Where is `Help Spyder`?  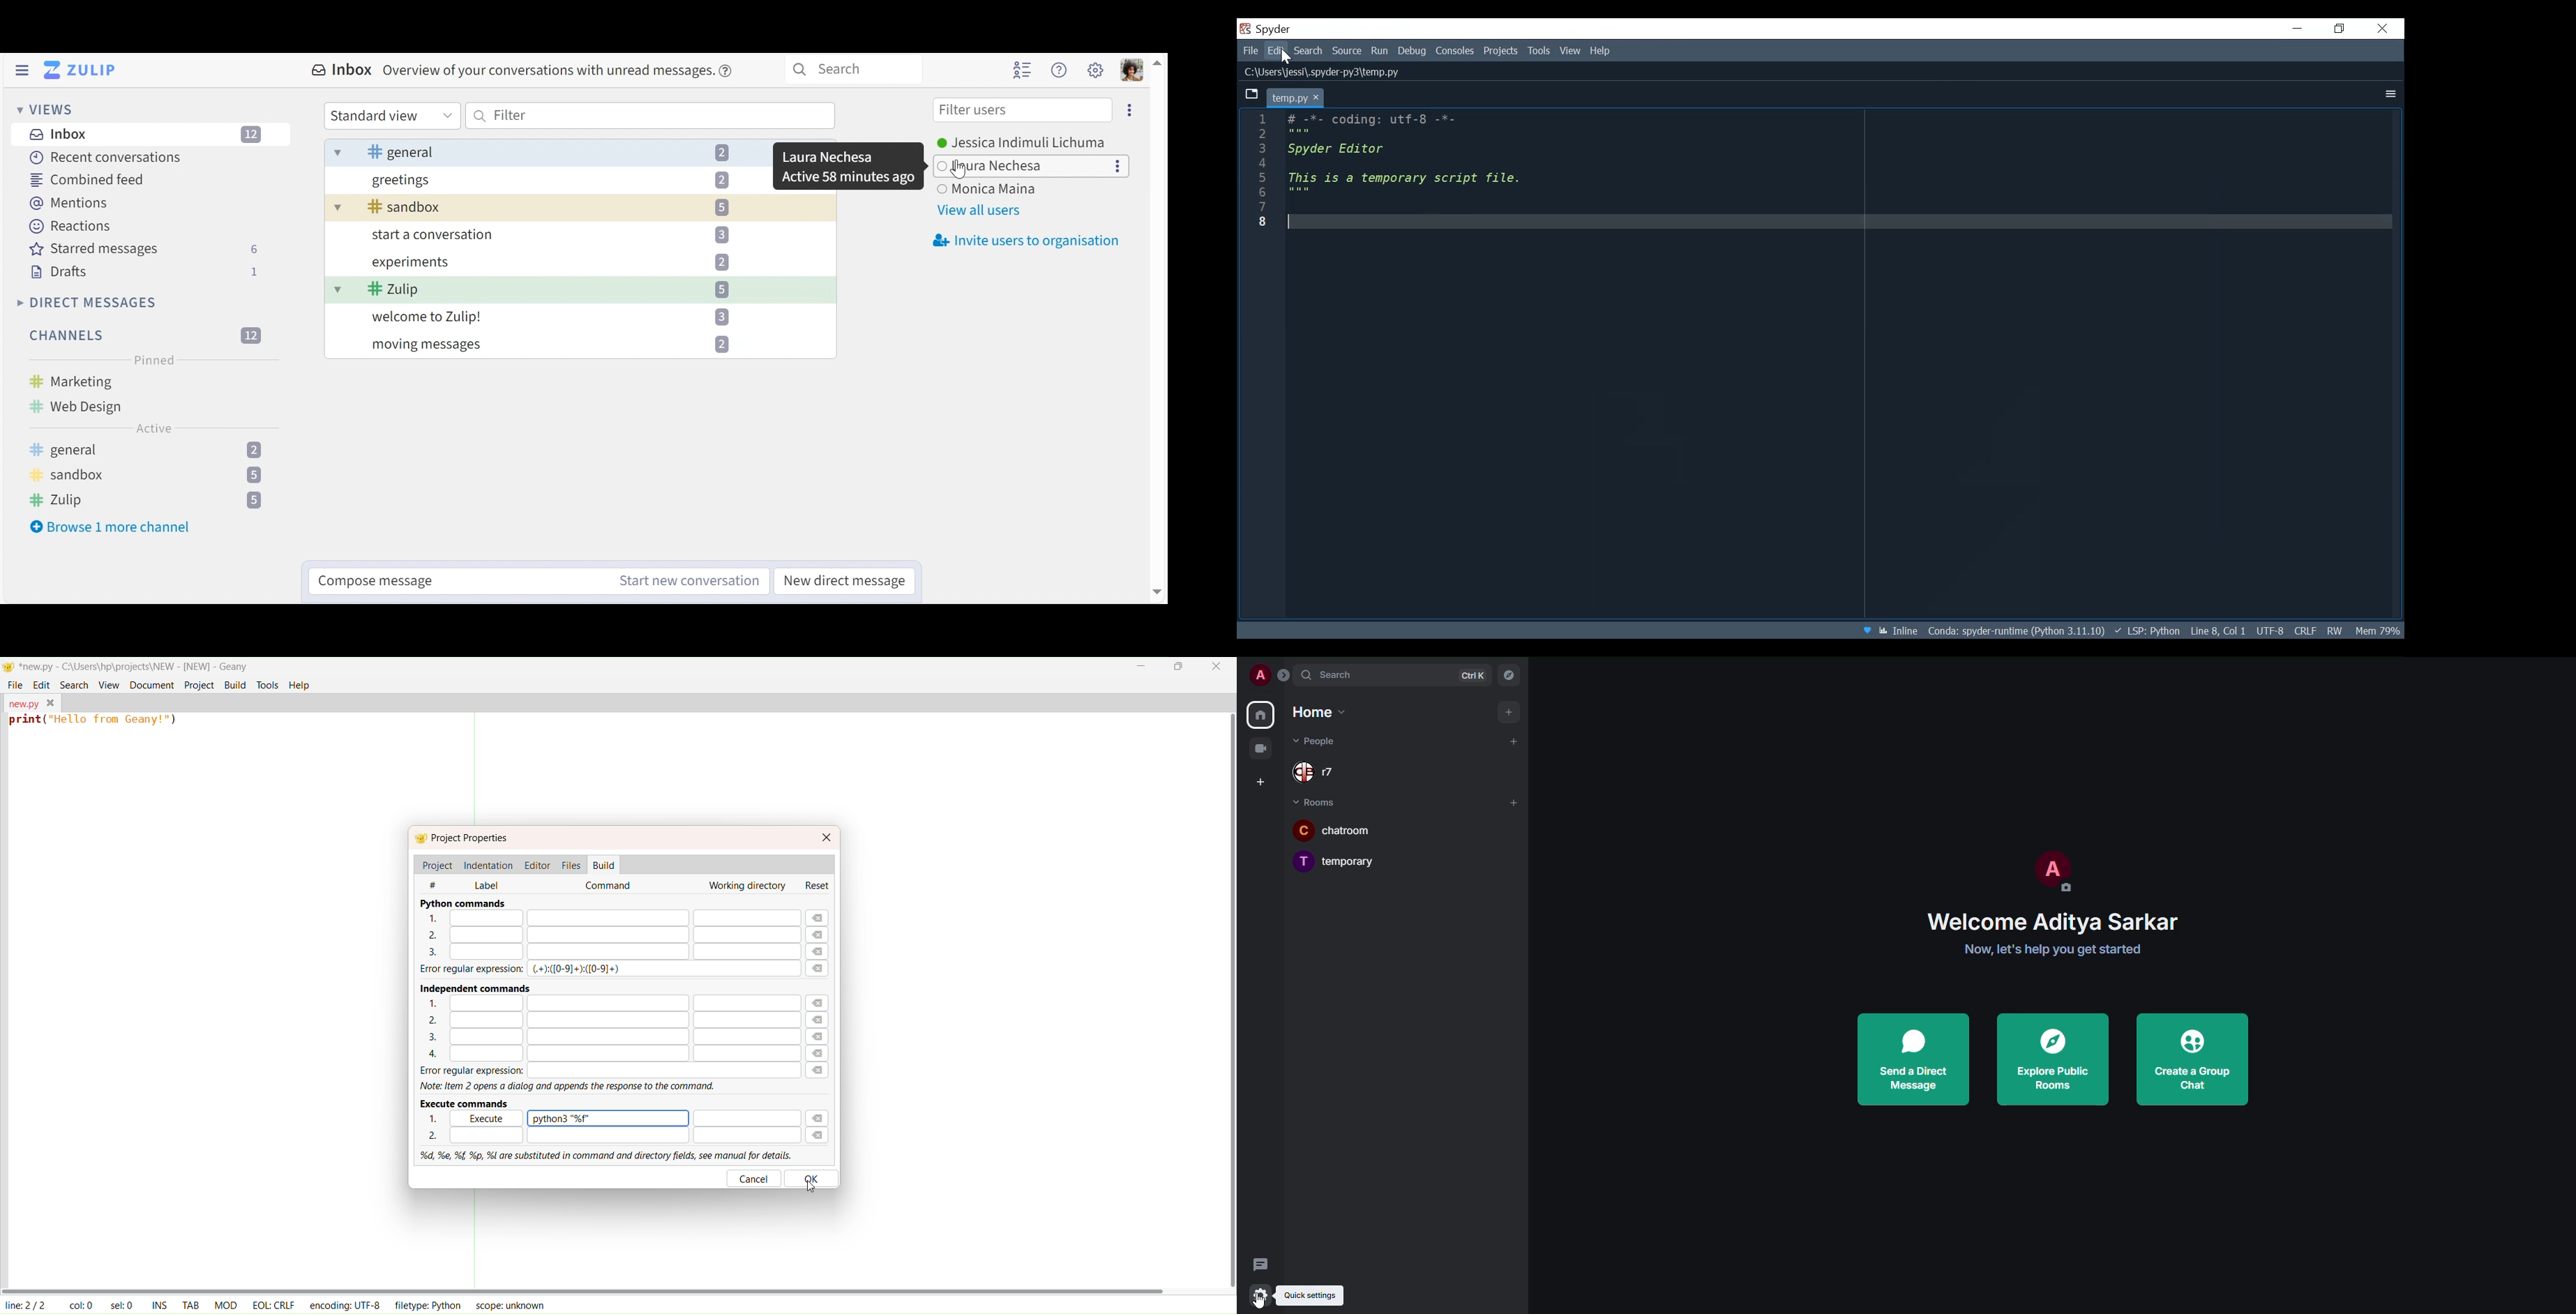 Help Spyder is located at coordinates (1866, 631).